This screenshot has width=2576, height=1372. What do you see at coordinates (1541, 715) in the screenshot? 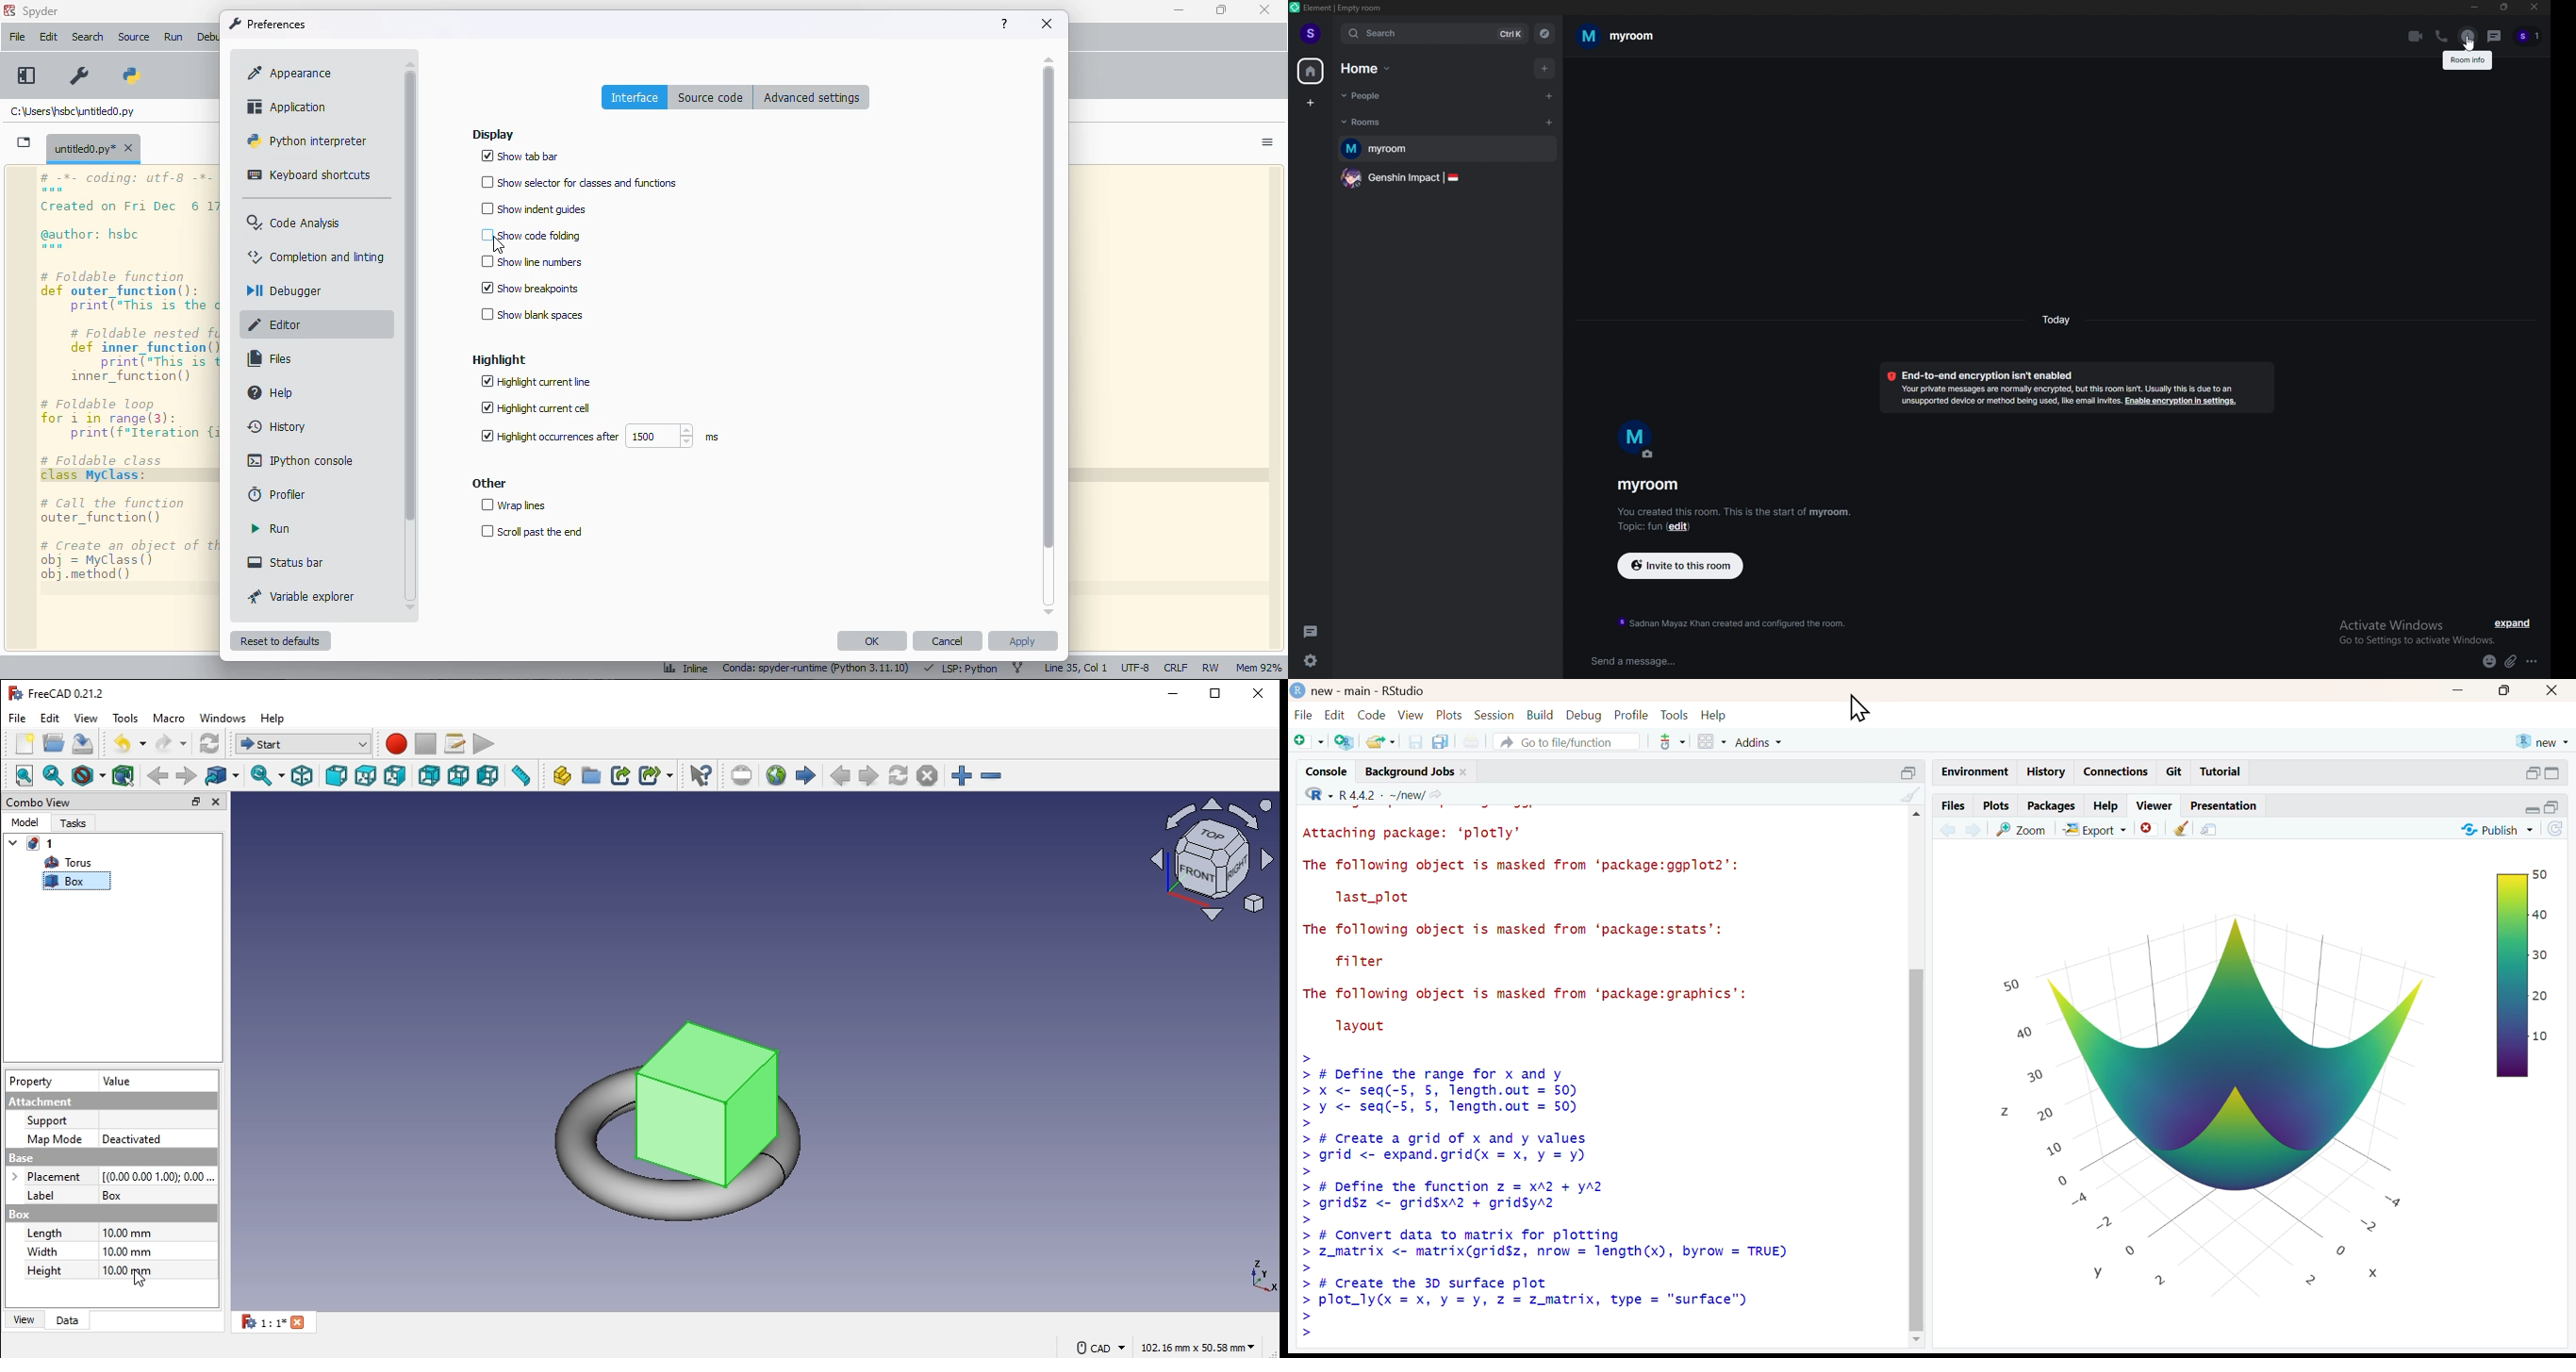
I see `build` at bounding box center [1541, 715].